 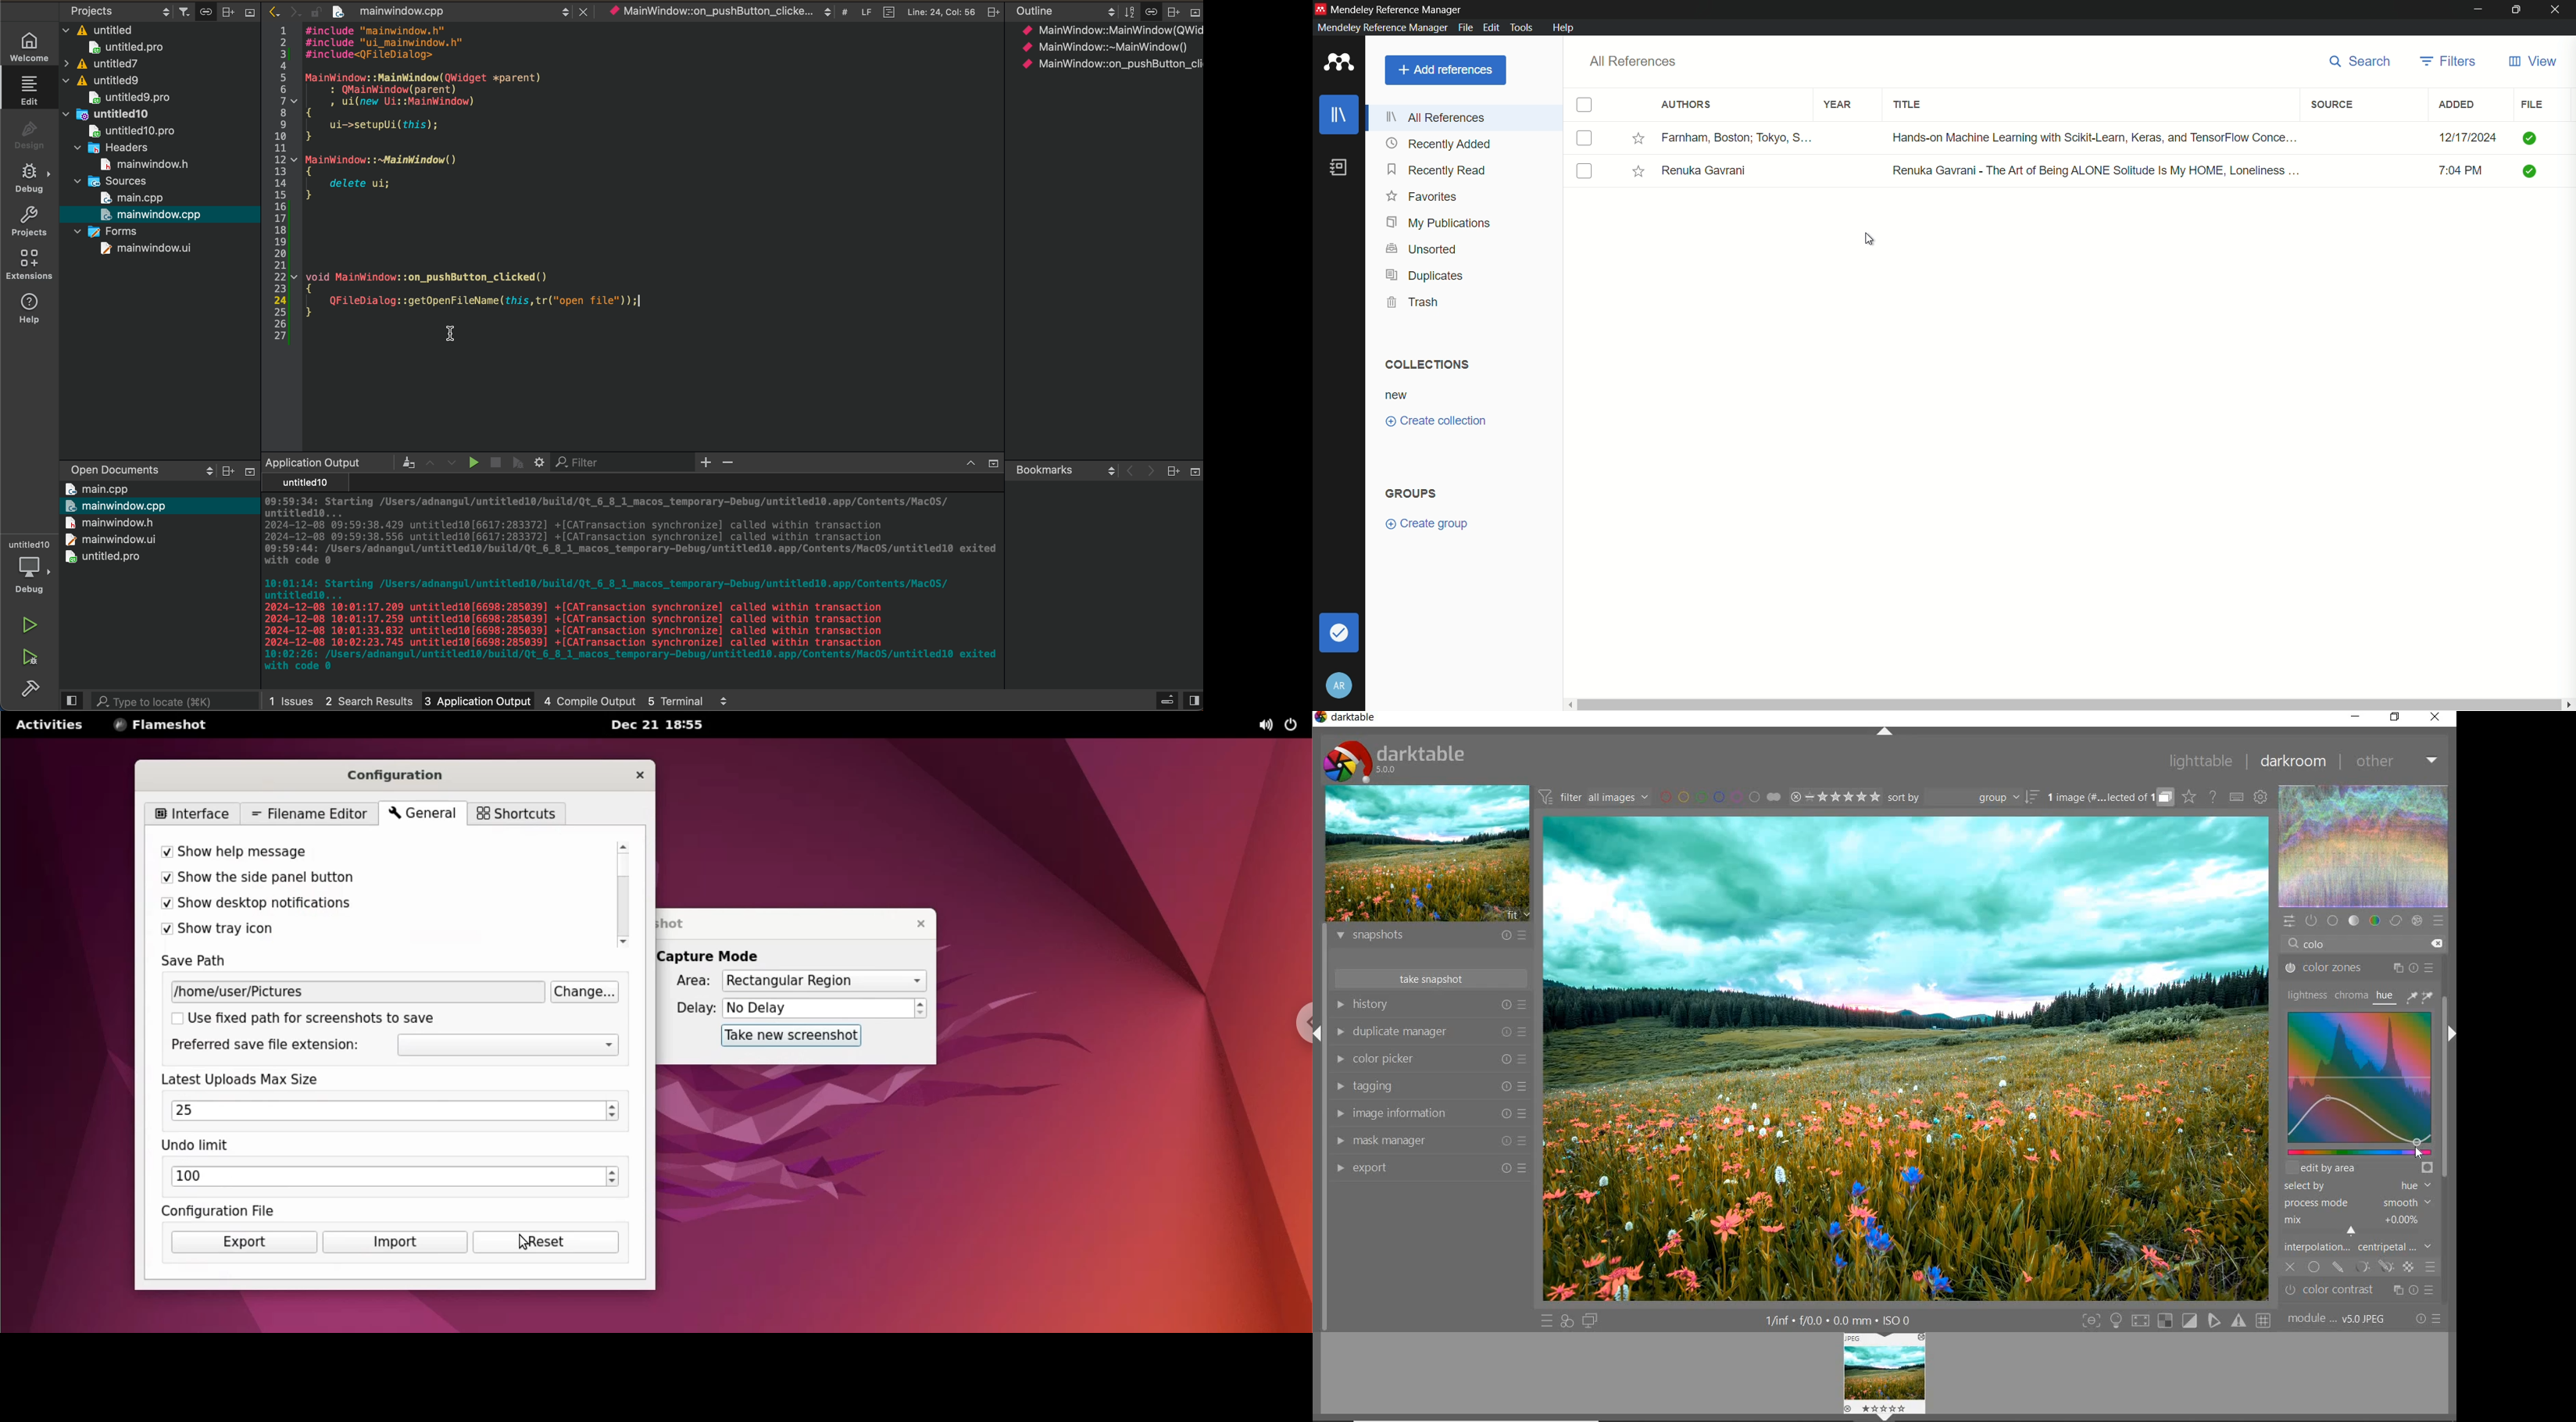 I want to click on base, so click(x=2333, y=921).